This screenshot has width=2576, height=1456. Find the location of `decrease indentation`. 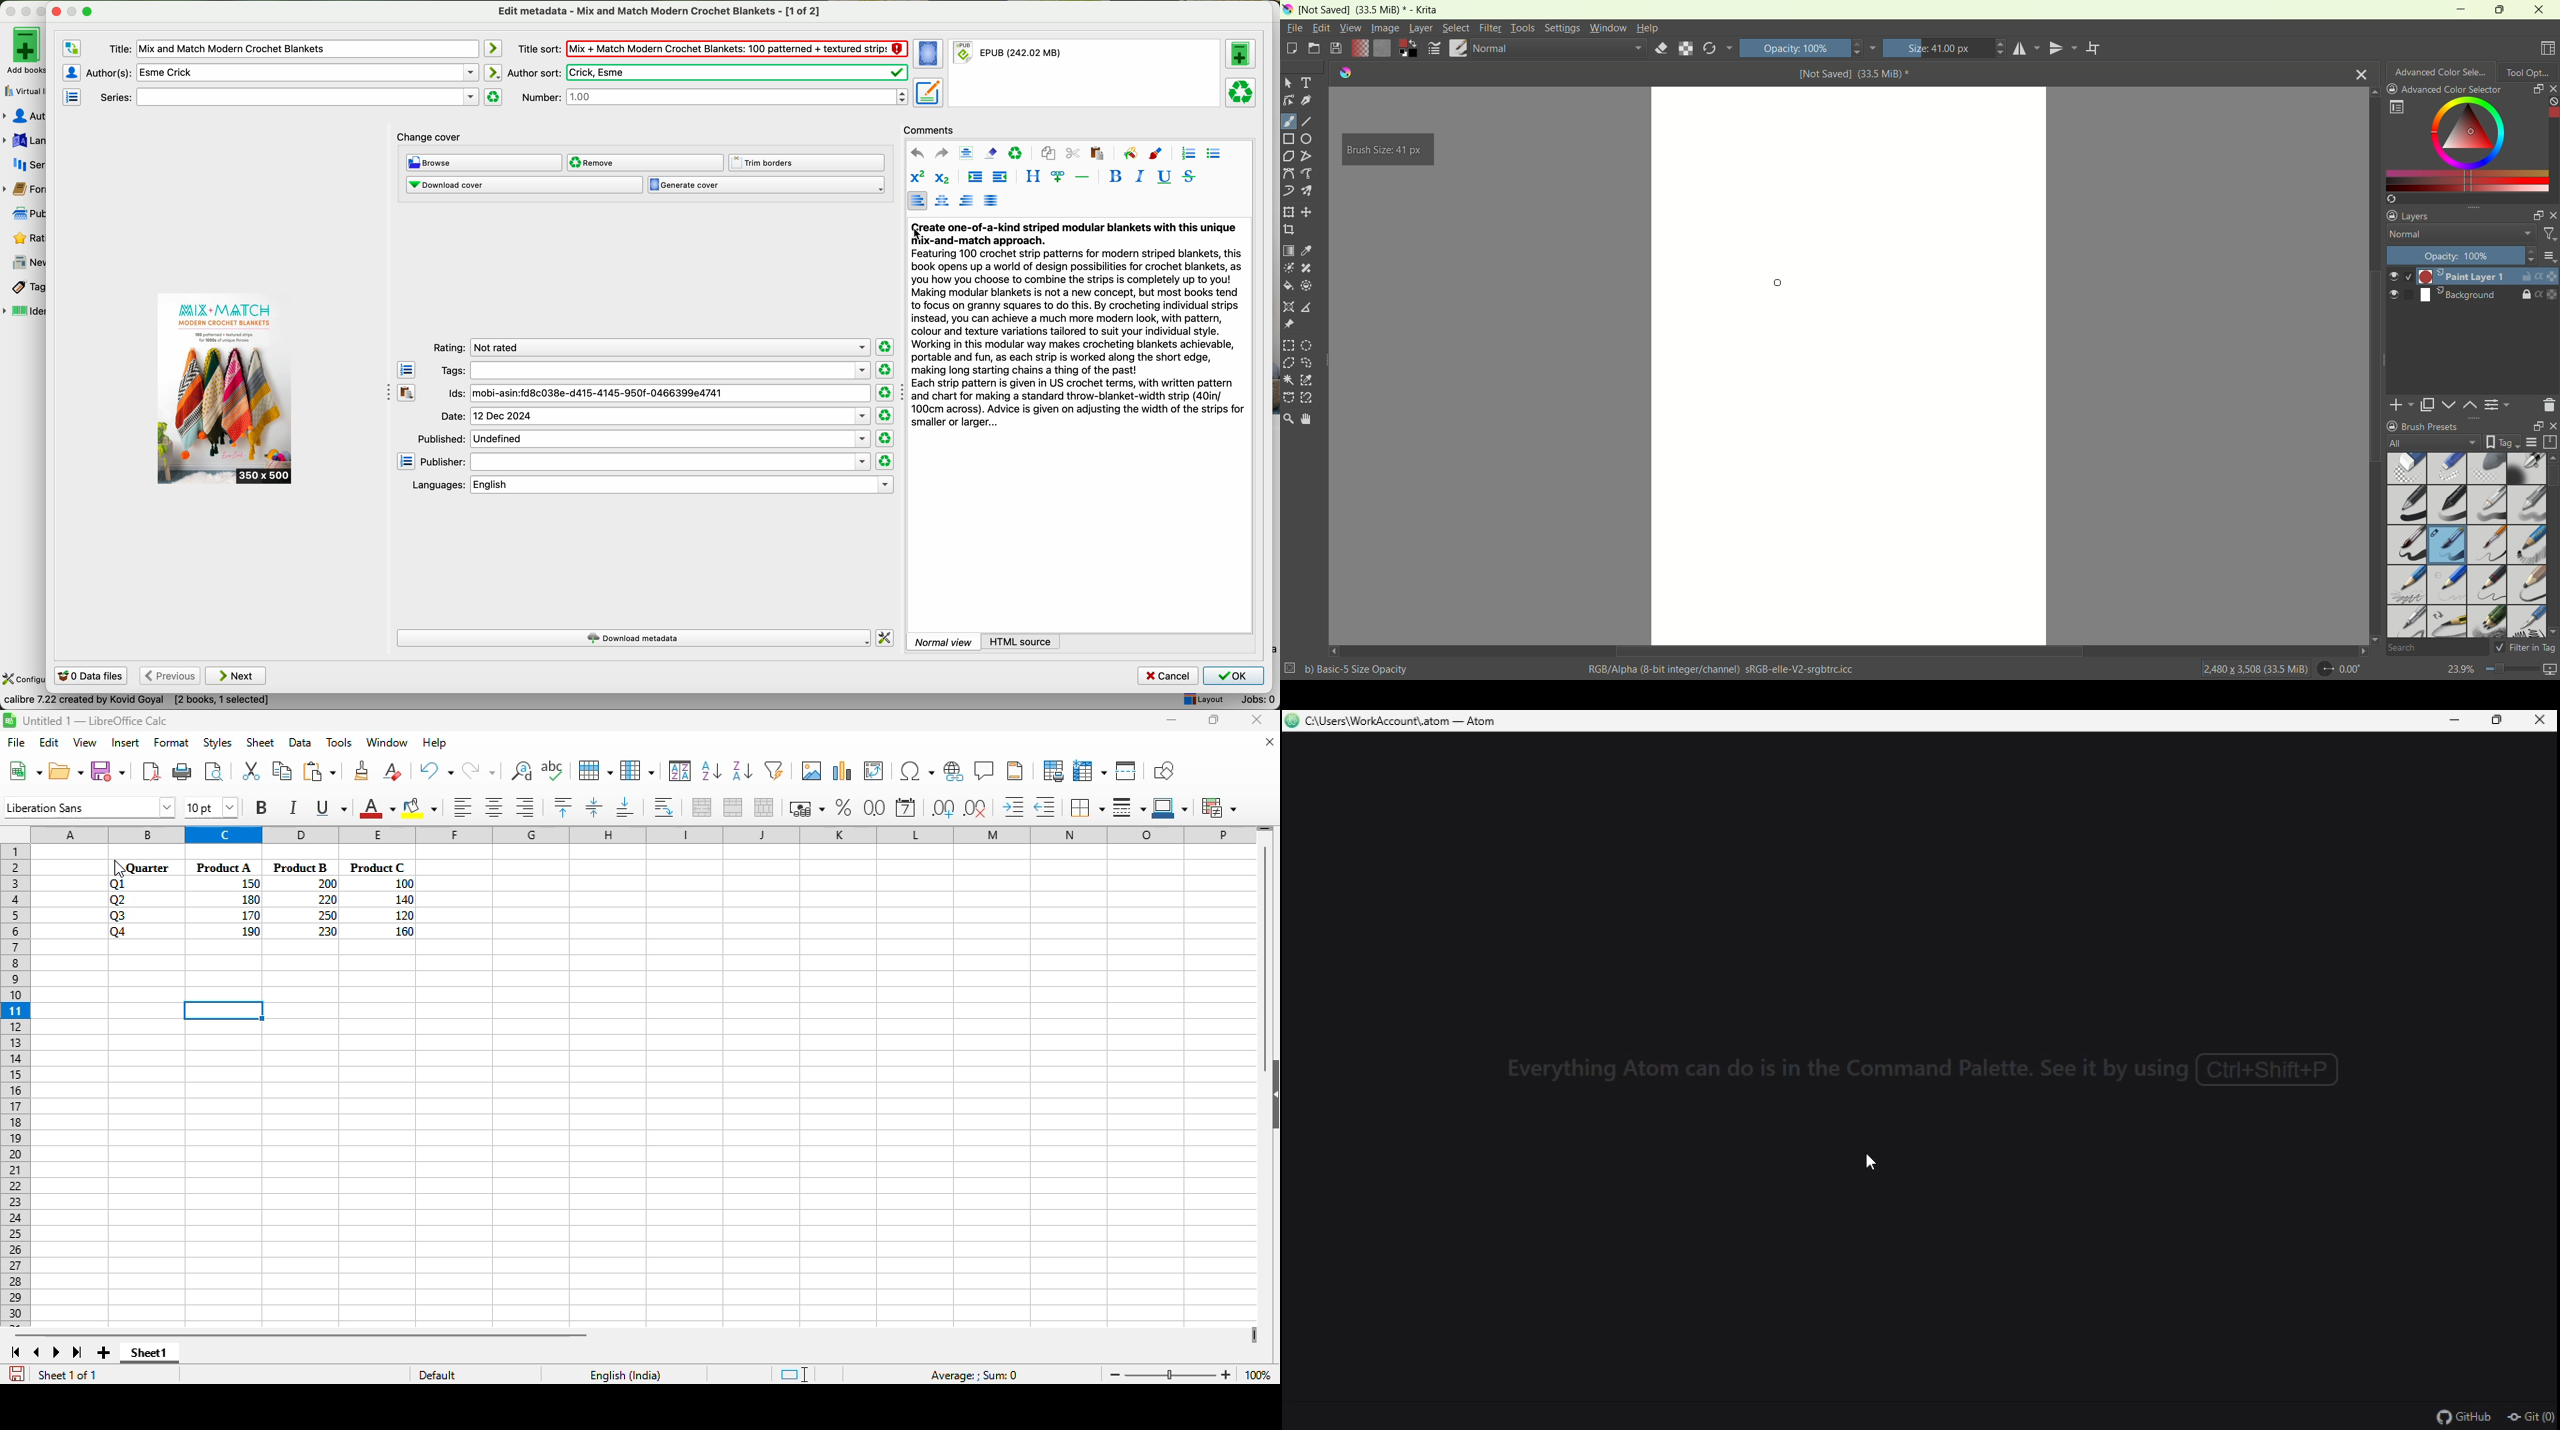

decrease indentation is located at coordinates (999, 178).